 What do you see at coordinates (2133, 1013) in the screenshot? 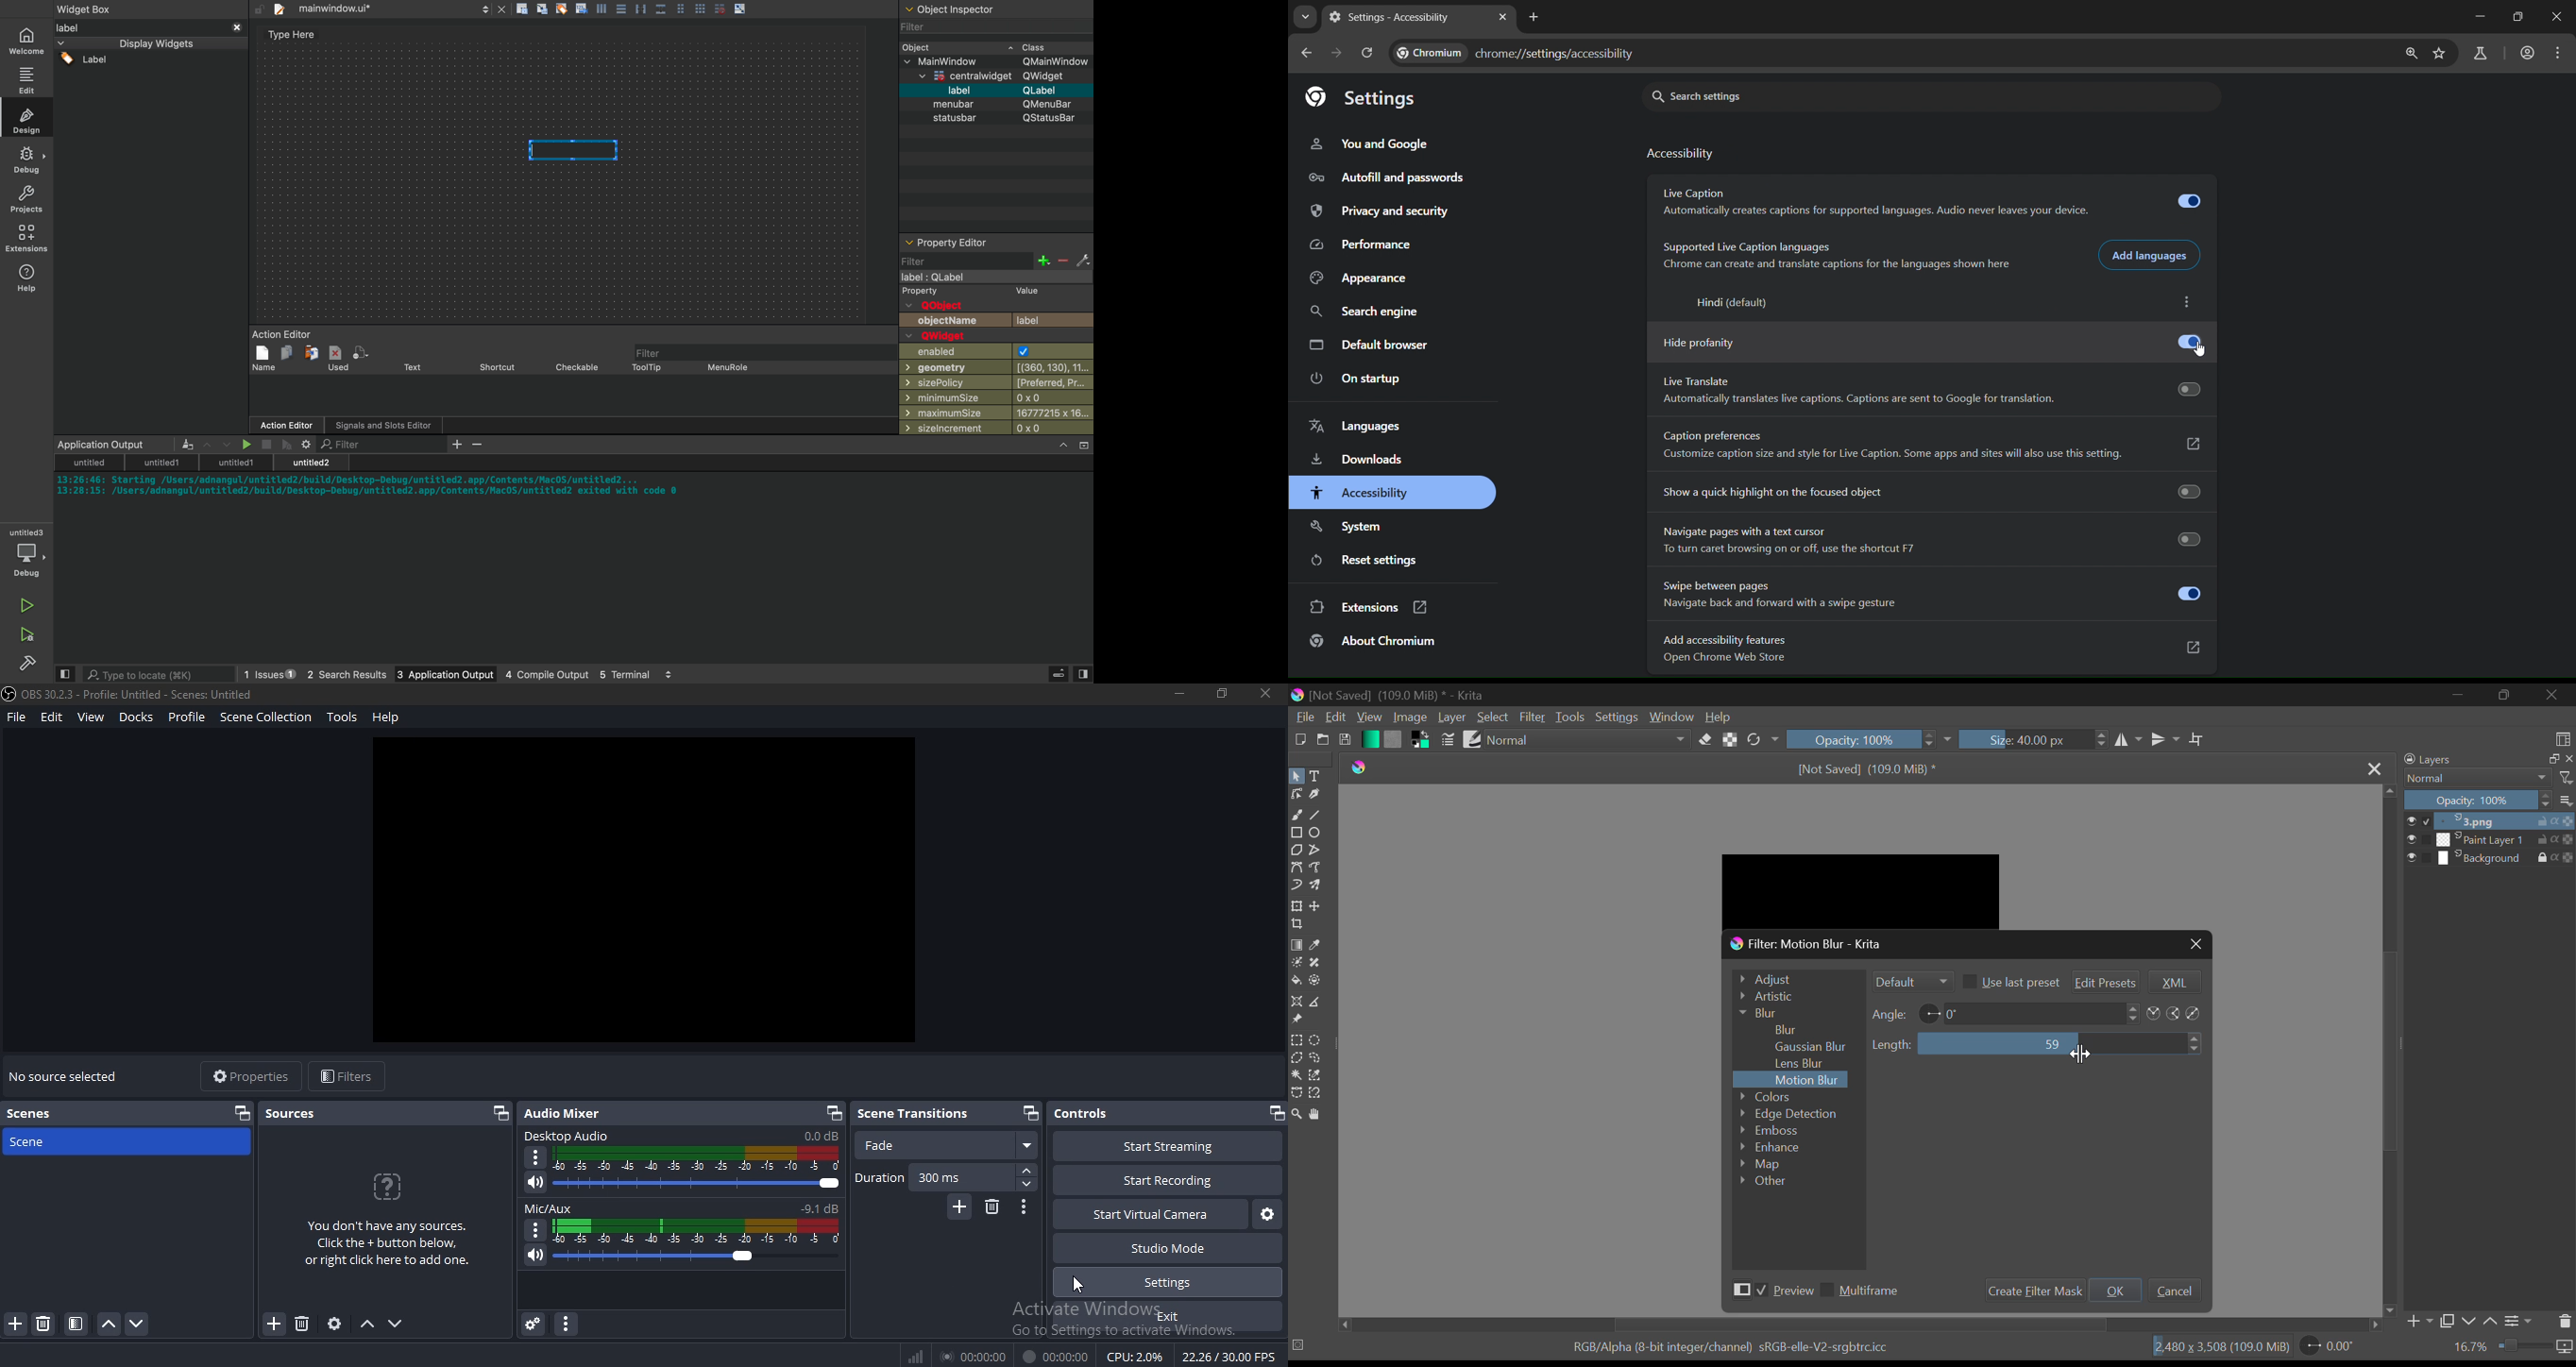
I see `Increase or decrease angle` at bounding box center [2133, 1013].